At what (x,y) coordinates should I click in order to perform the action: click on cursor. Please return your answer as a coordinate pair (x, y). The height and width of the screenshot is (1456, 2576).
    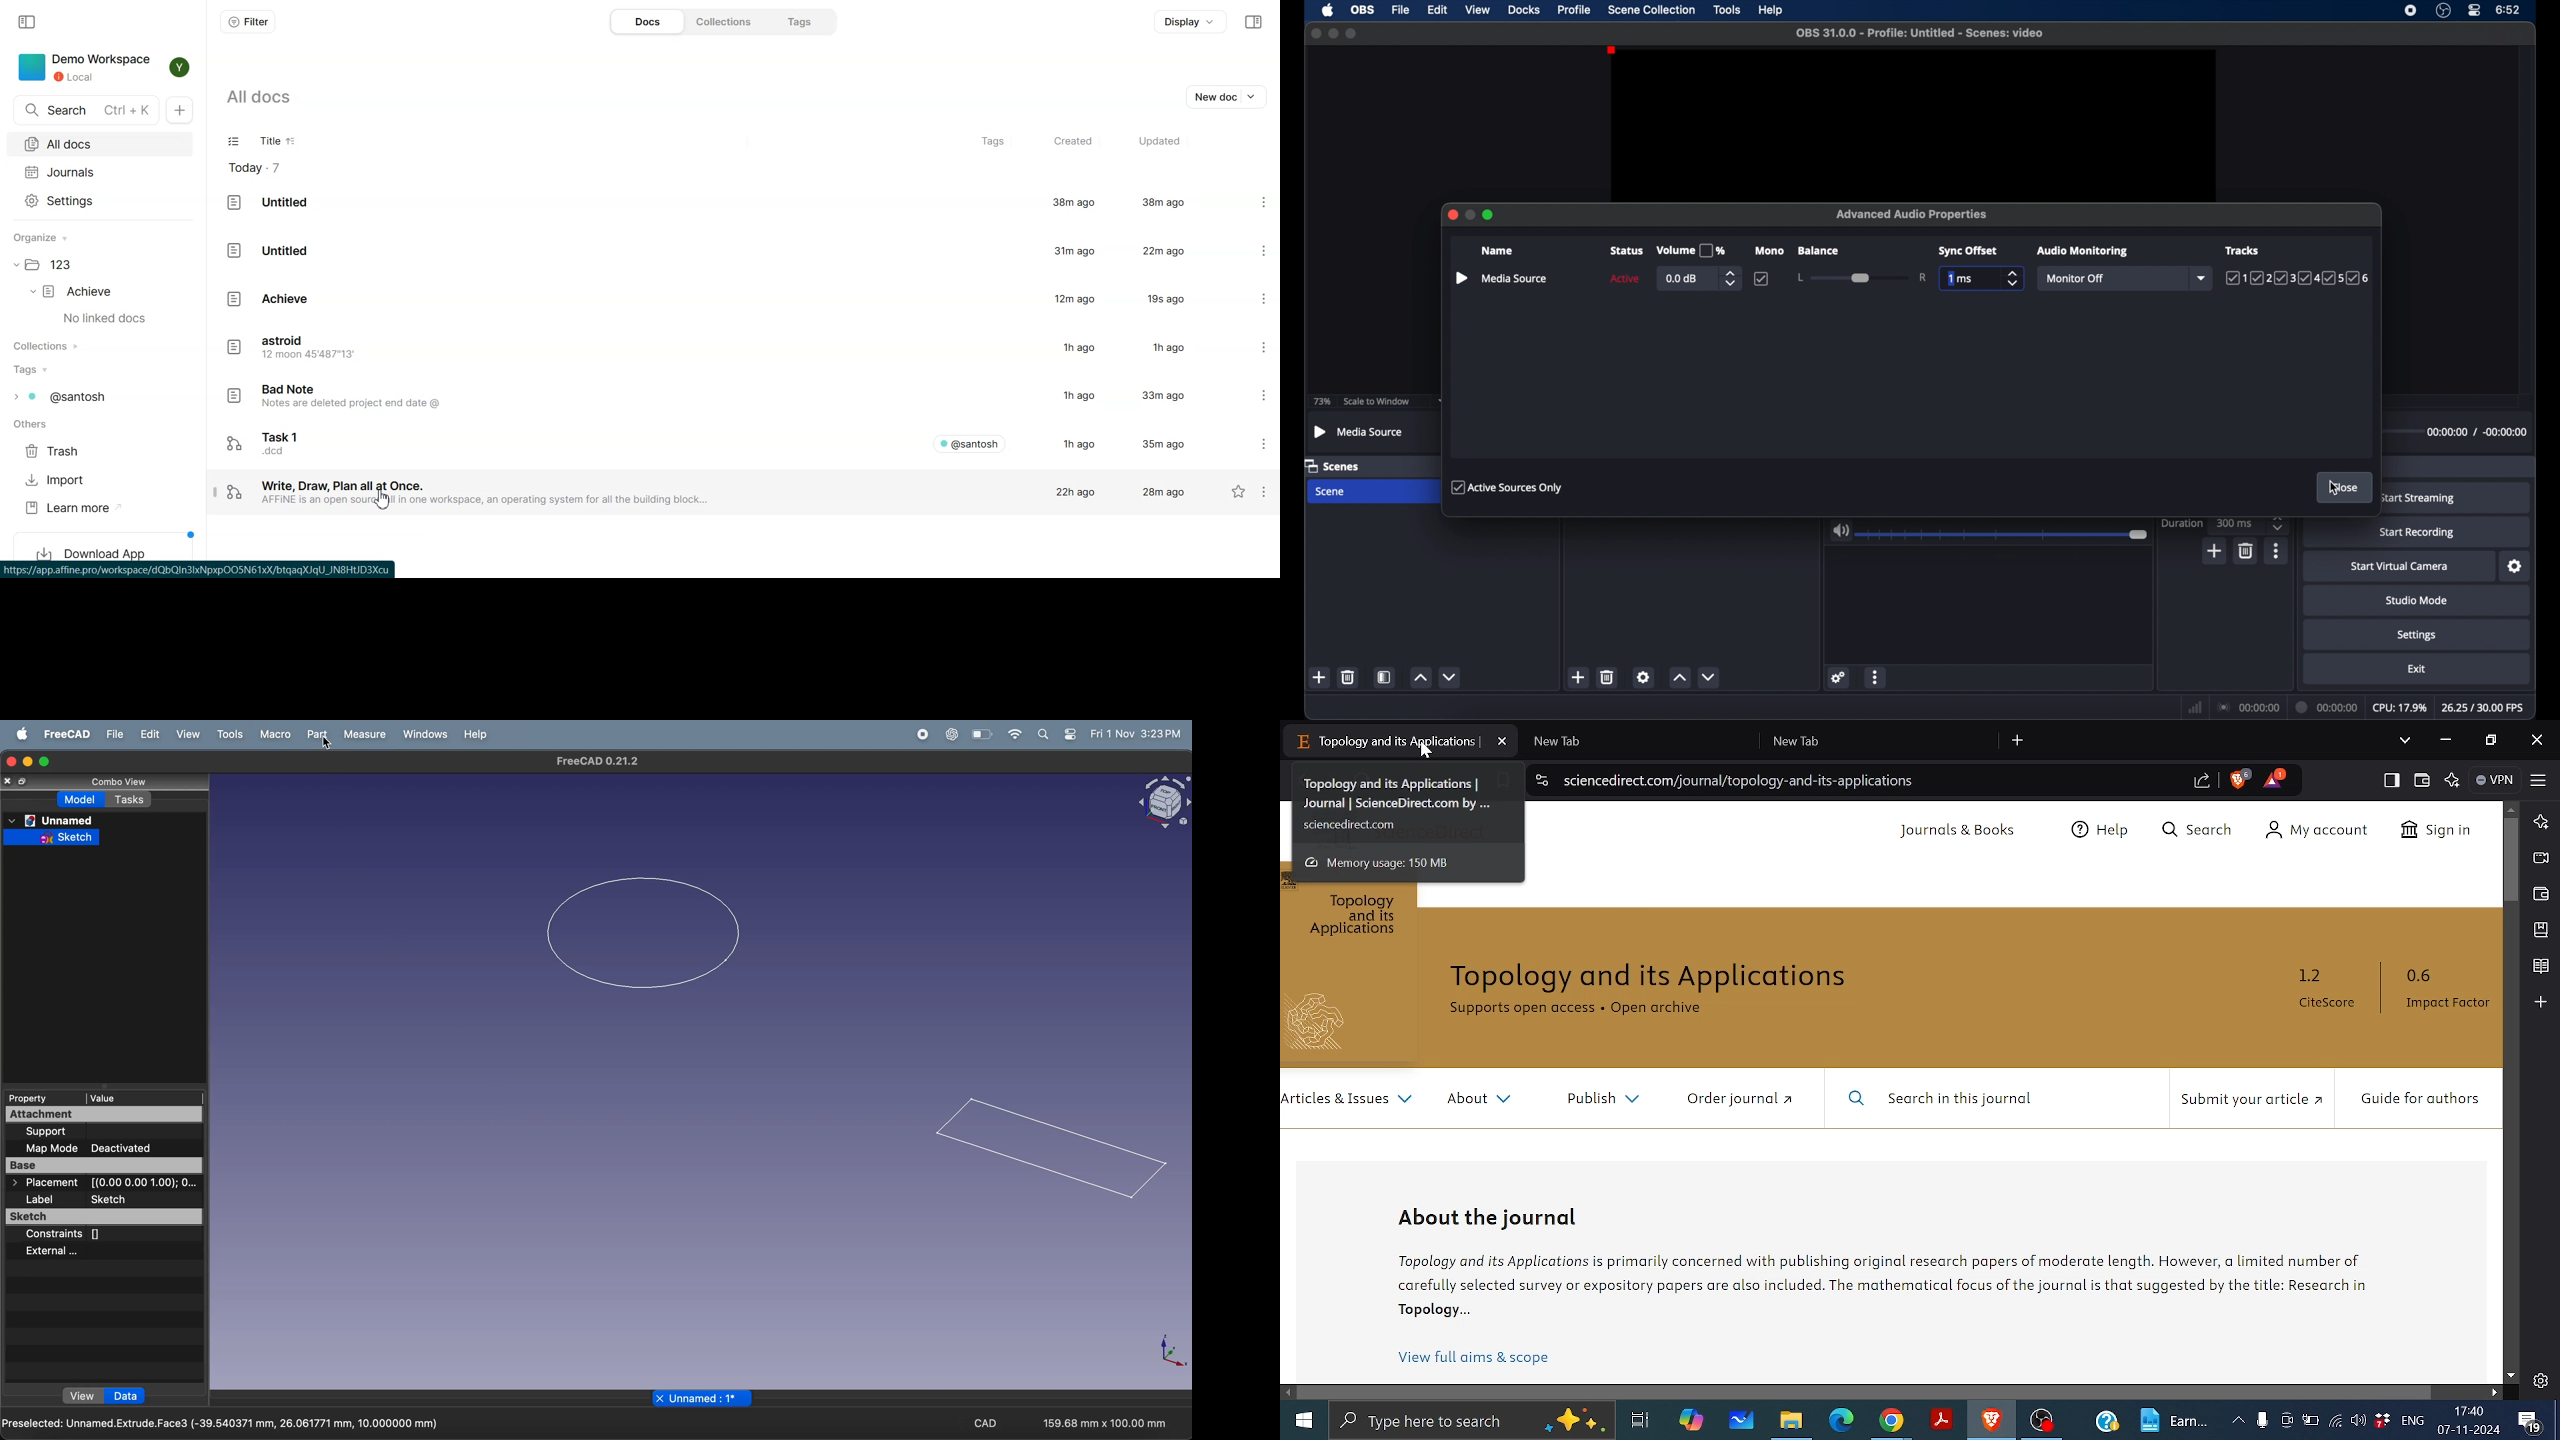
    Looking at the image, I should click on (2335, 488).